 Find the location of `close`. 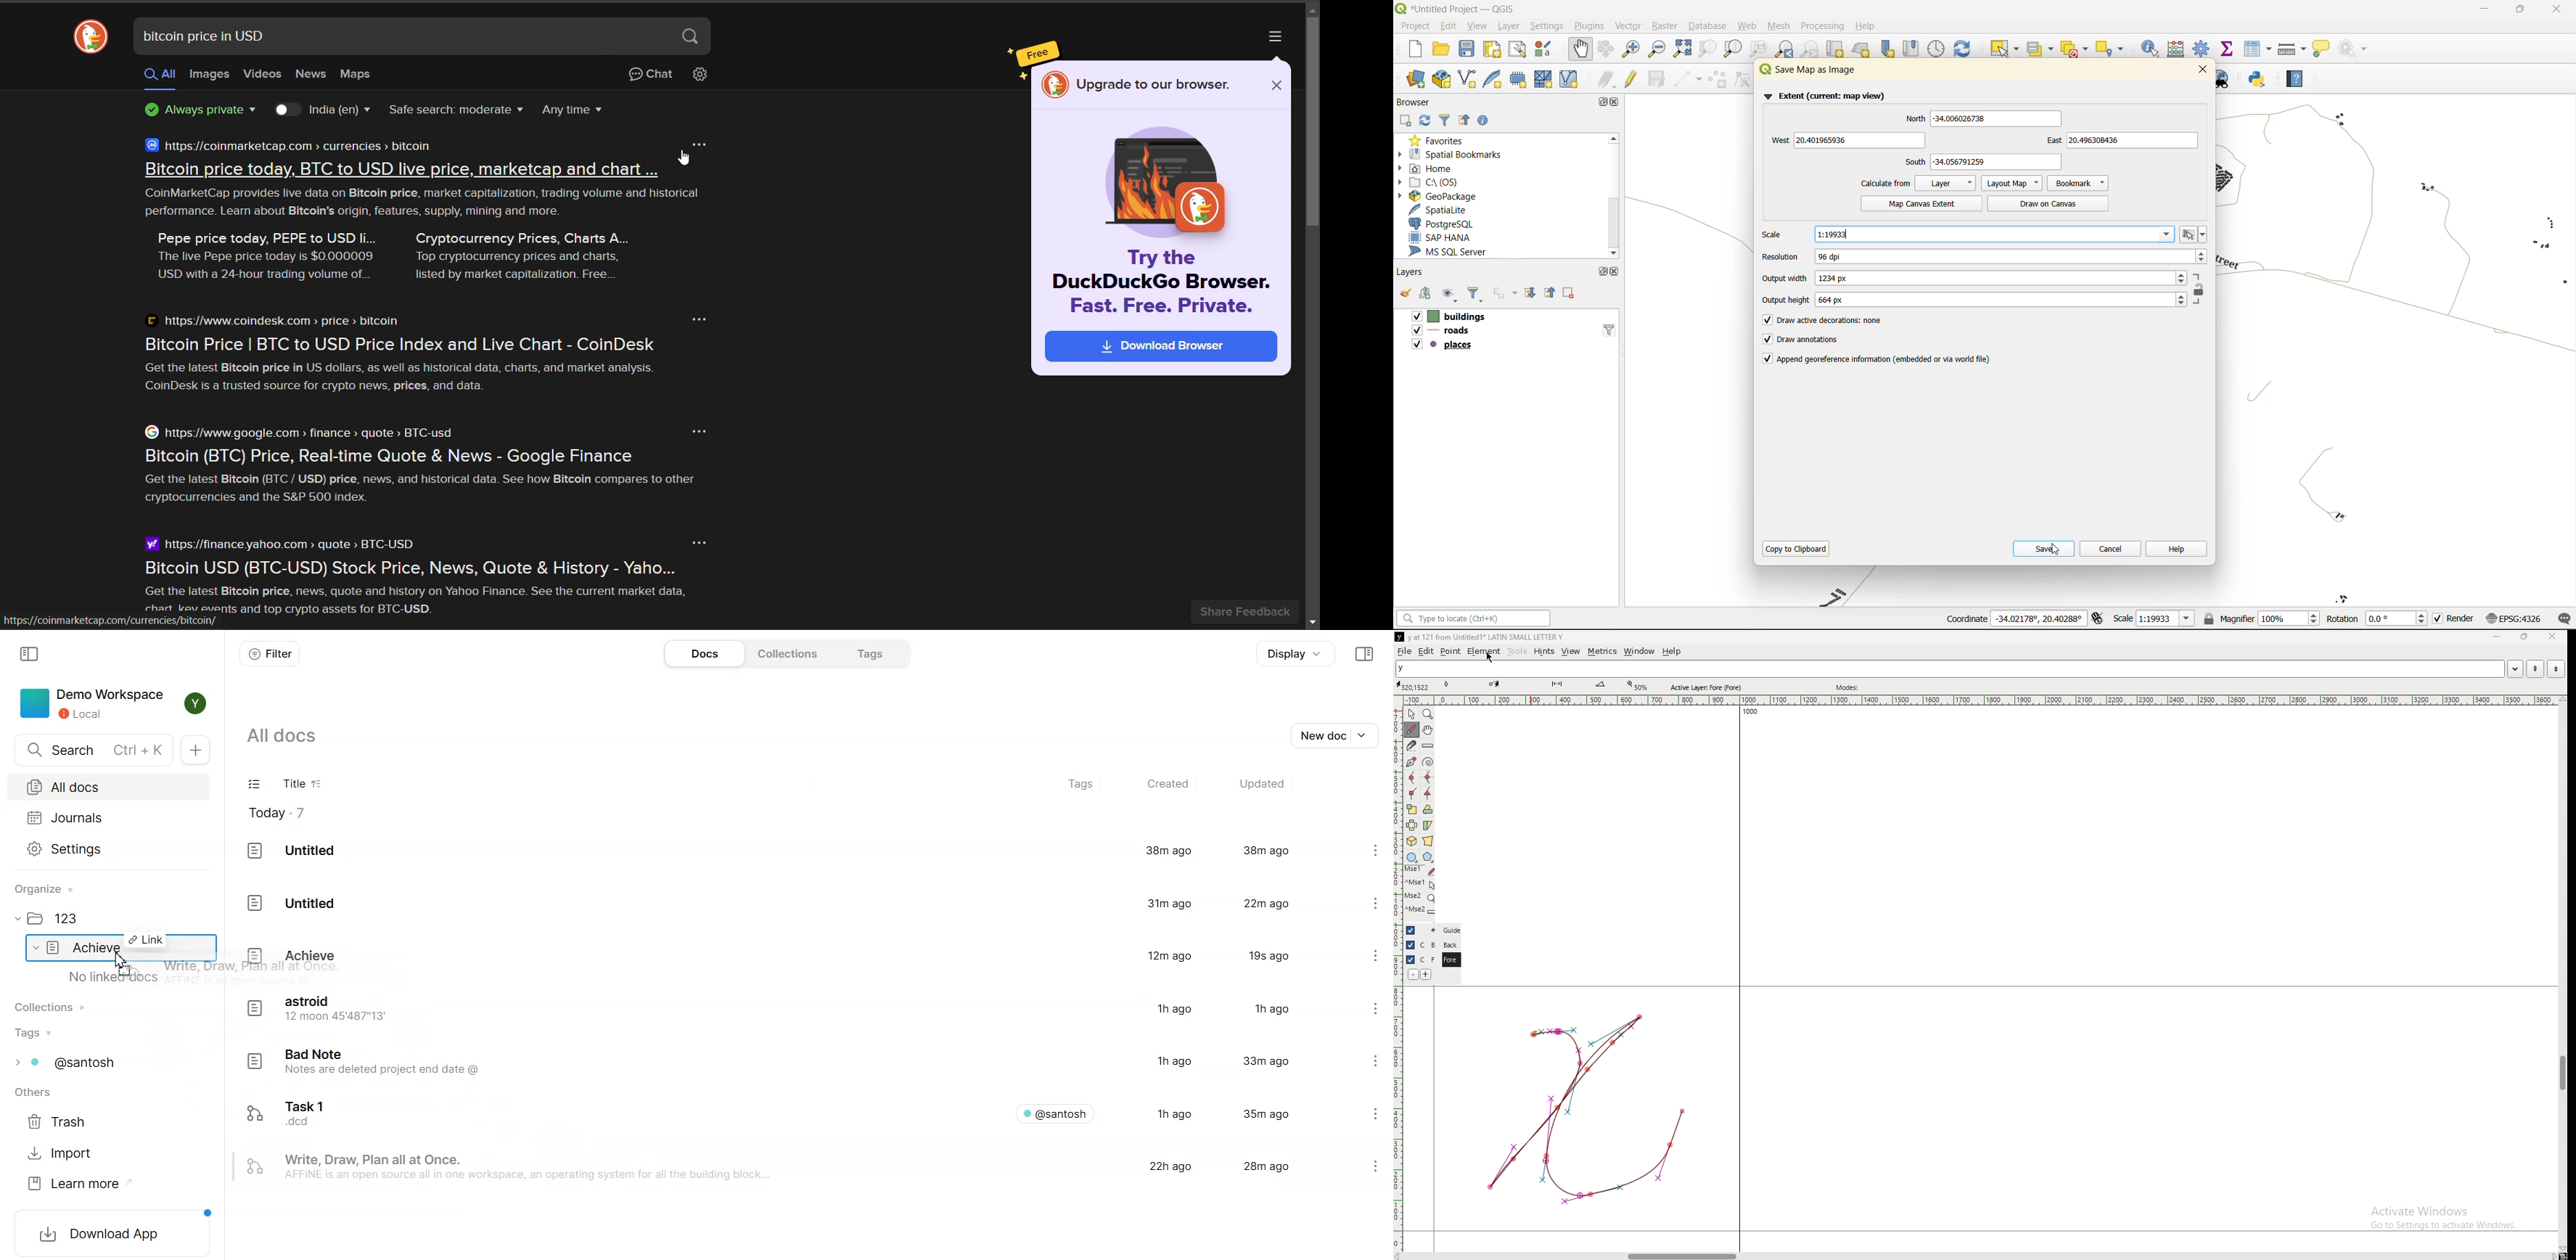

close is located at coordinates (1618, 102).